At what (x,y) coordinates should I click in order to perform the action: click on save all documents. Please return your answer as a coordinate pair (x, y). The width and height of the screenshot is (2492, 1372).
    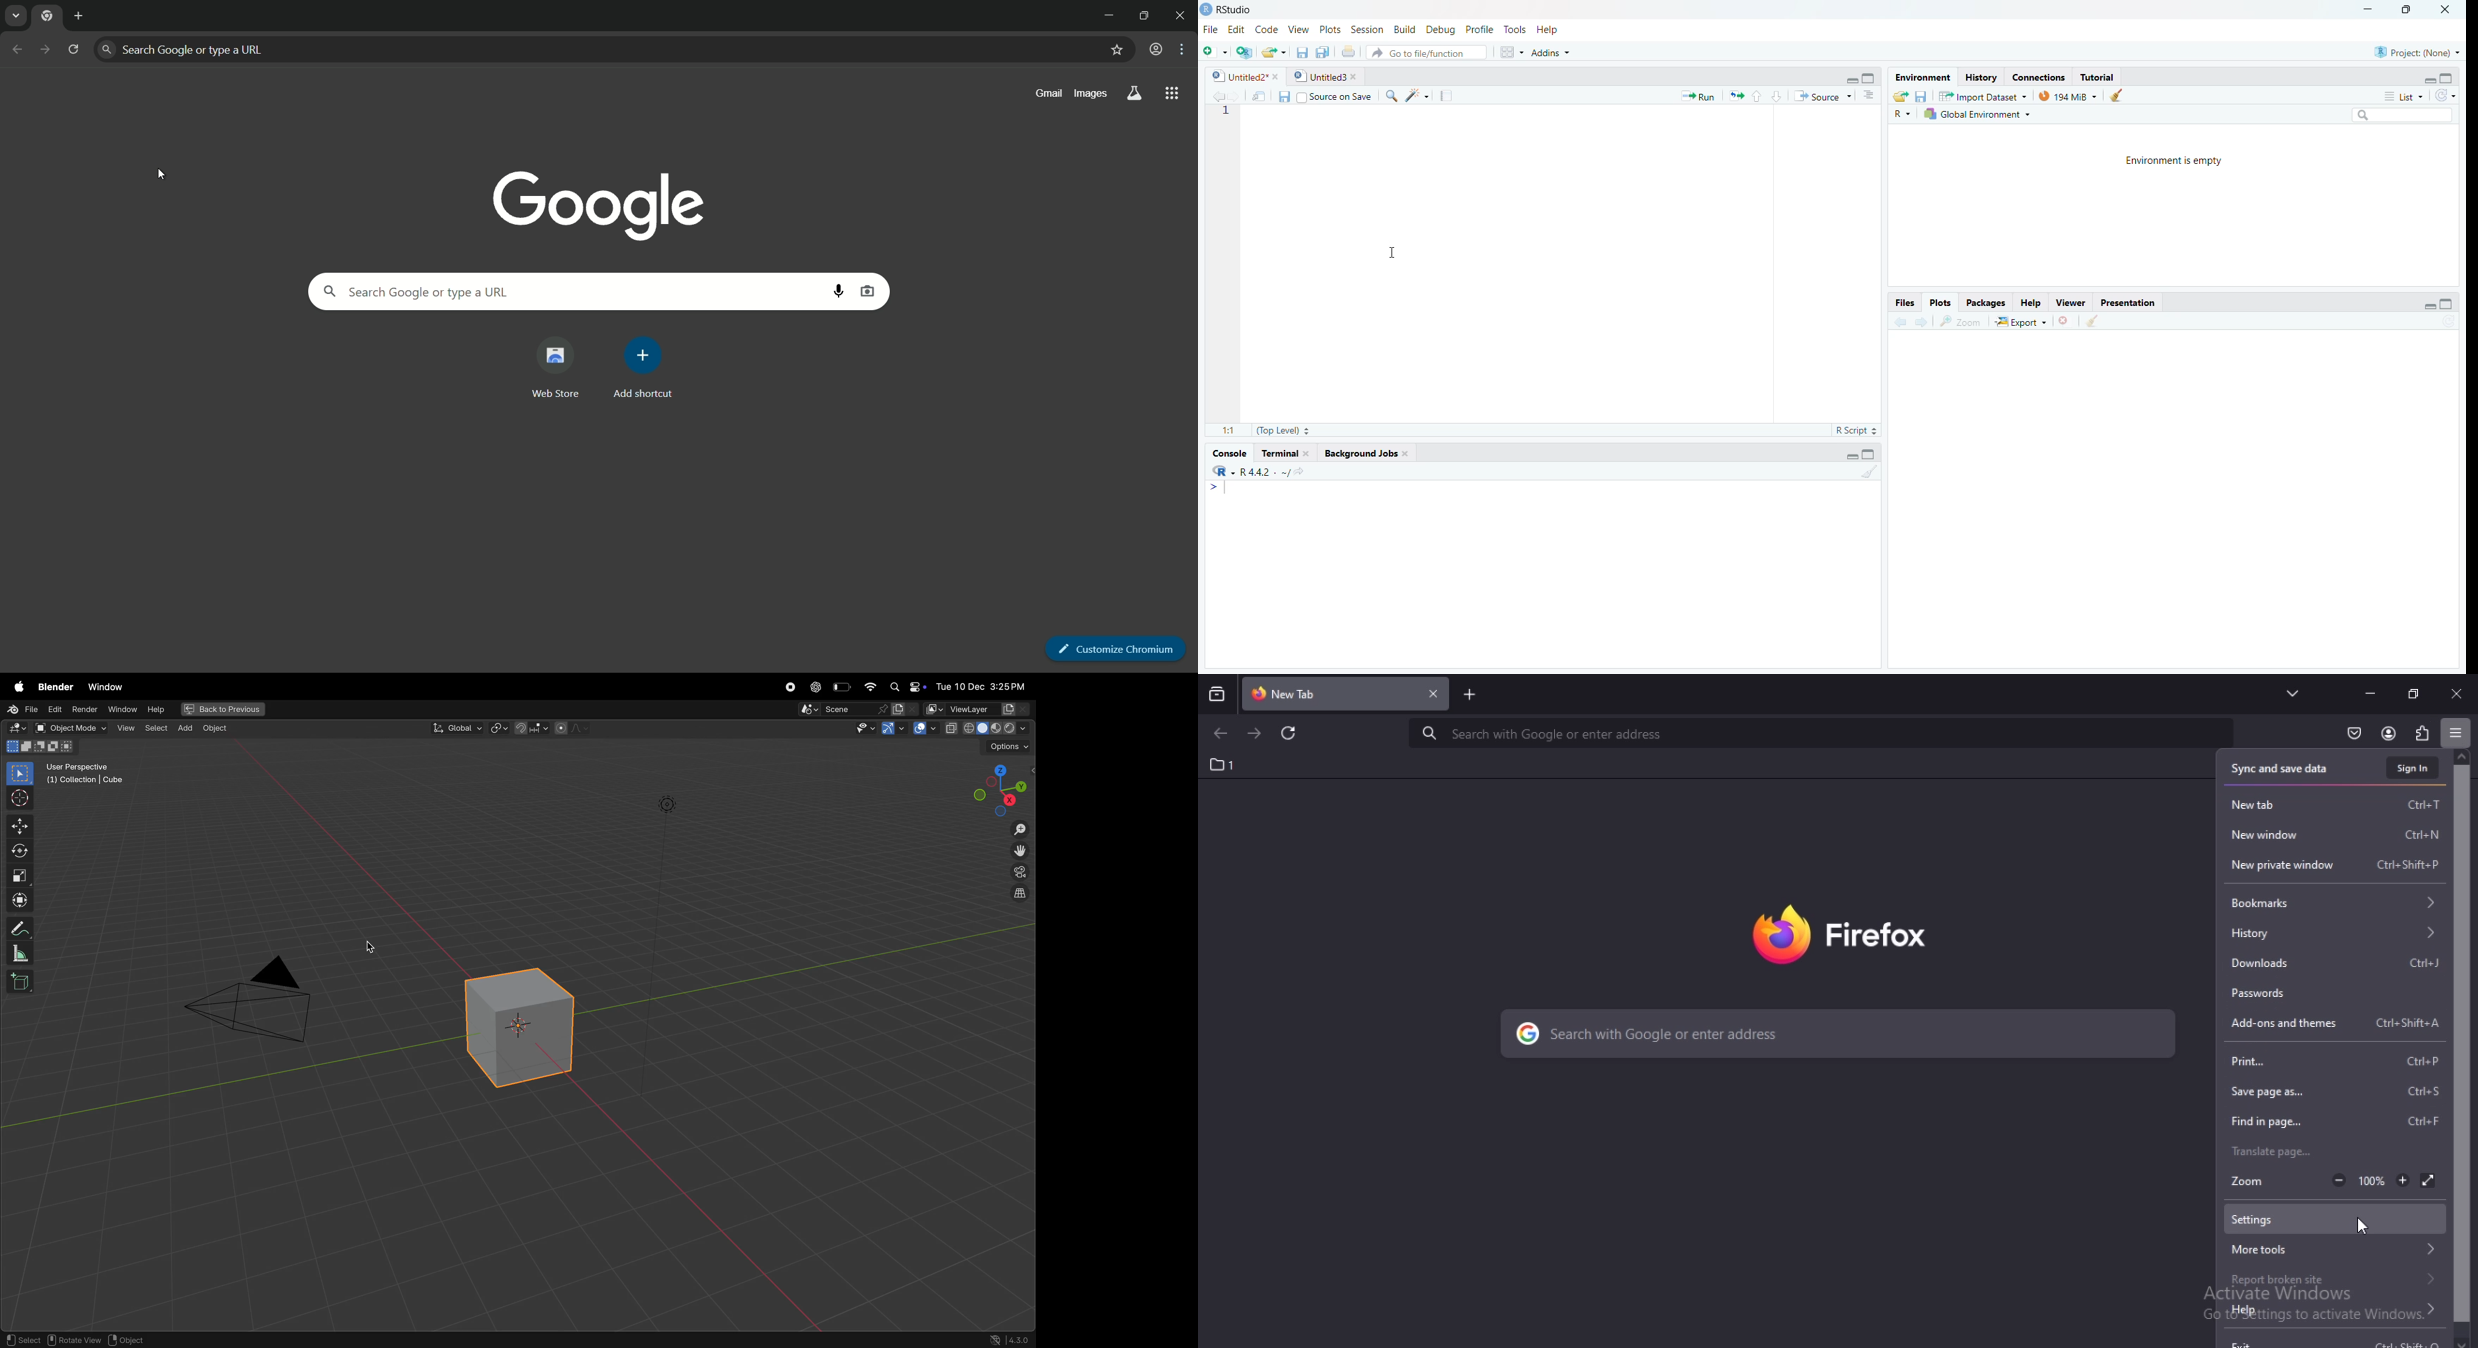
    Looking at the image, I should click on (1324, 52).